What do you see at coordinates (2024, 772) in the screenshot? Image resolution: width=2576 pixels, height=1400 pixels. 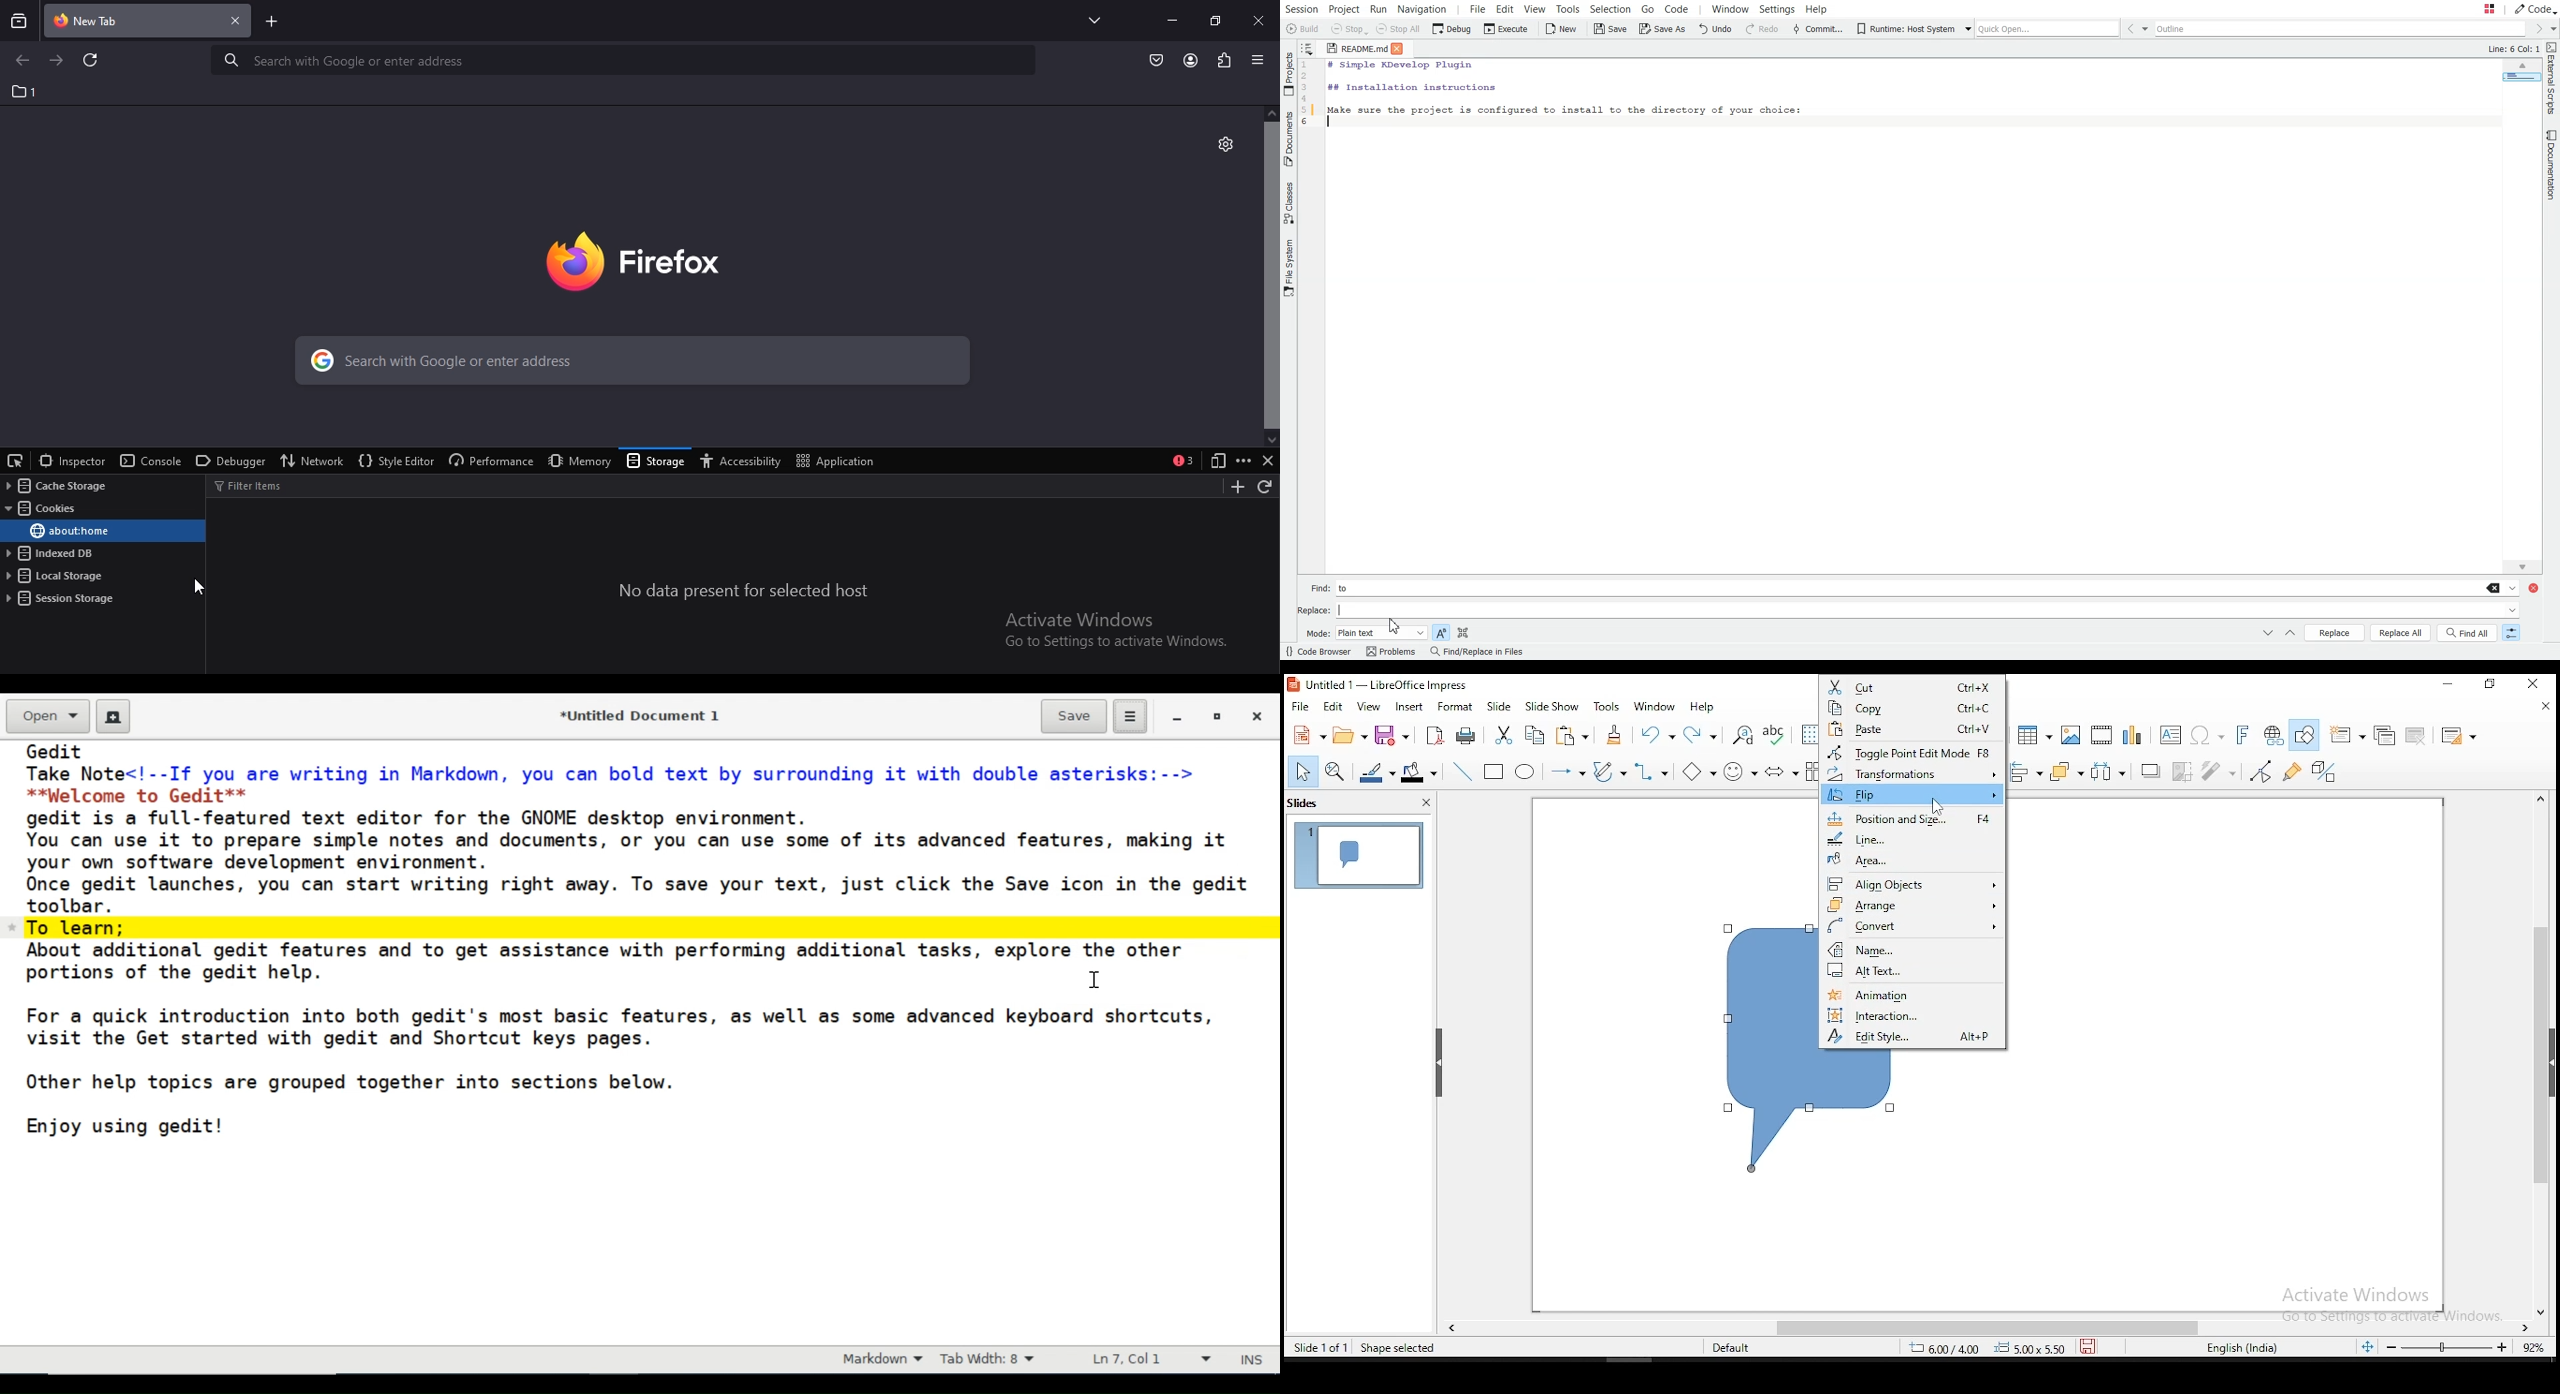 I see `align objects` at bounding box center [2024, 772].